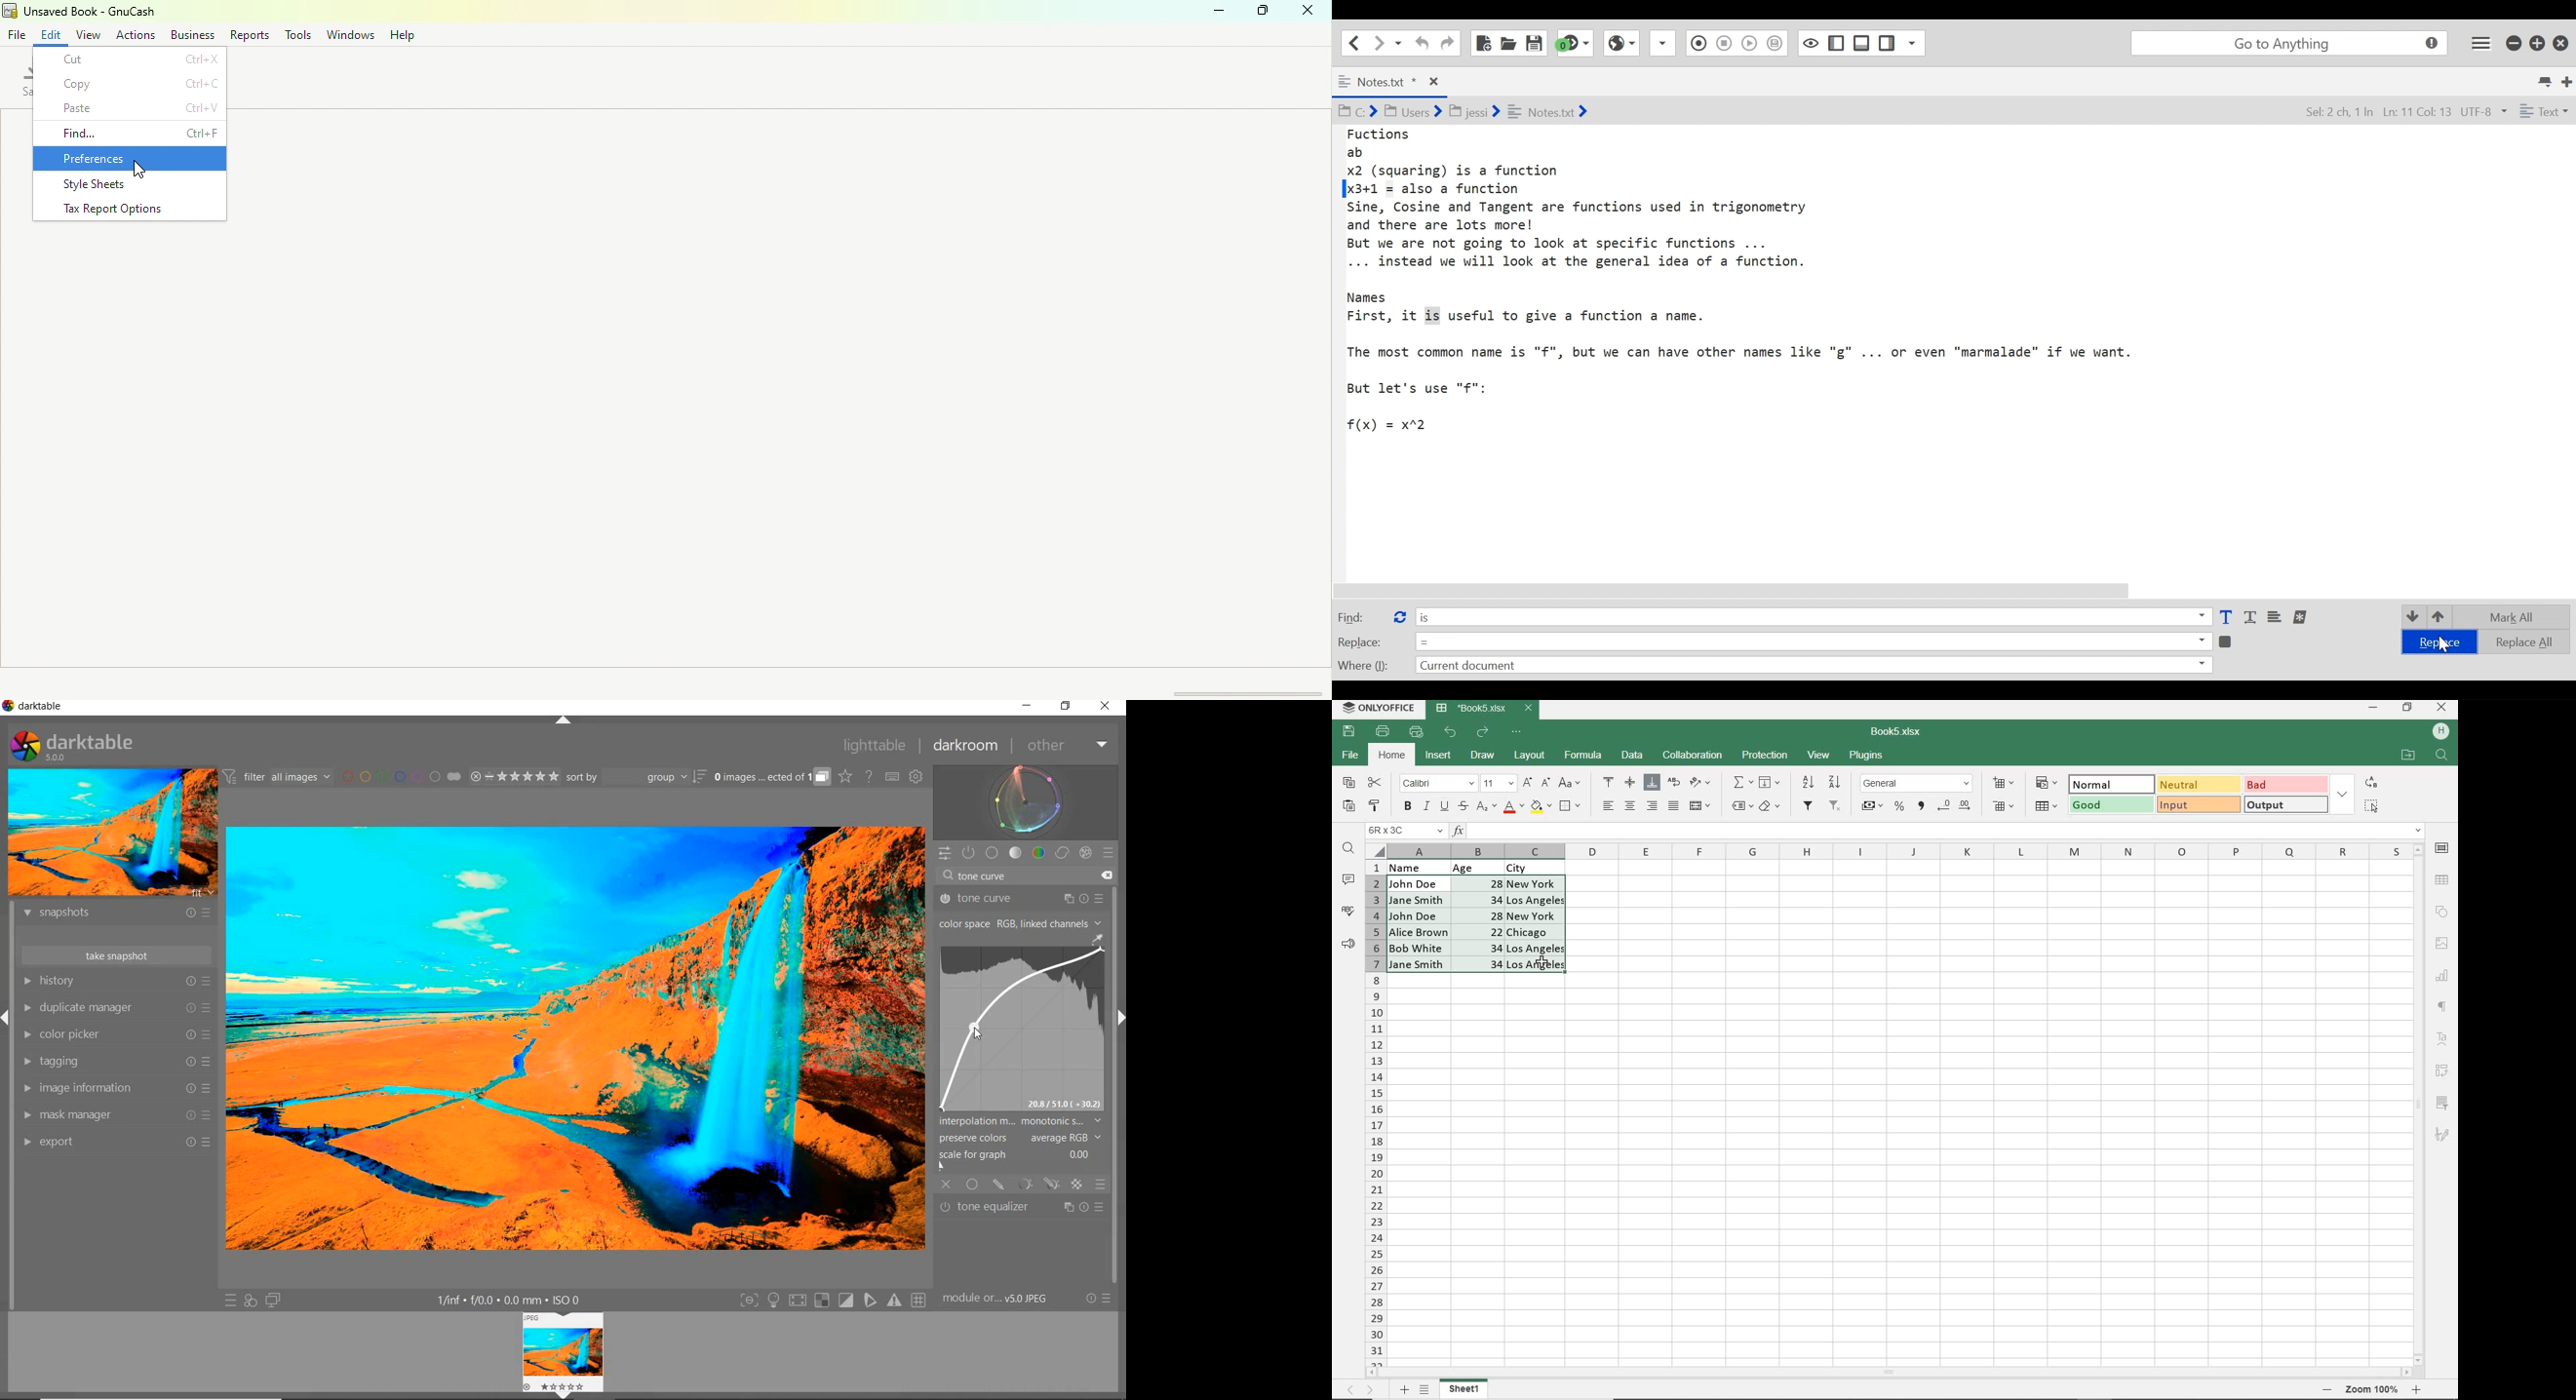 Image resolution: width=2576 pixels, height=1400 pixels. I want to click on FEEDBACK & SUPPORT, so click(1349, 943).